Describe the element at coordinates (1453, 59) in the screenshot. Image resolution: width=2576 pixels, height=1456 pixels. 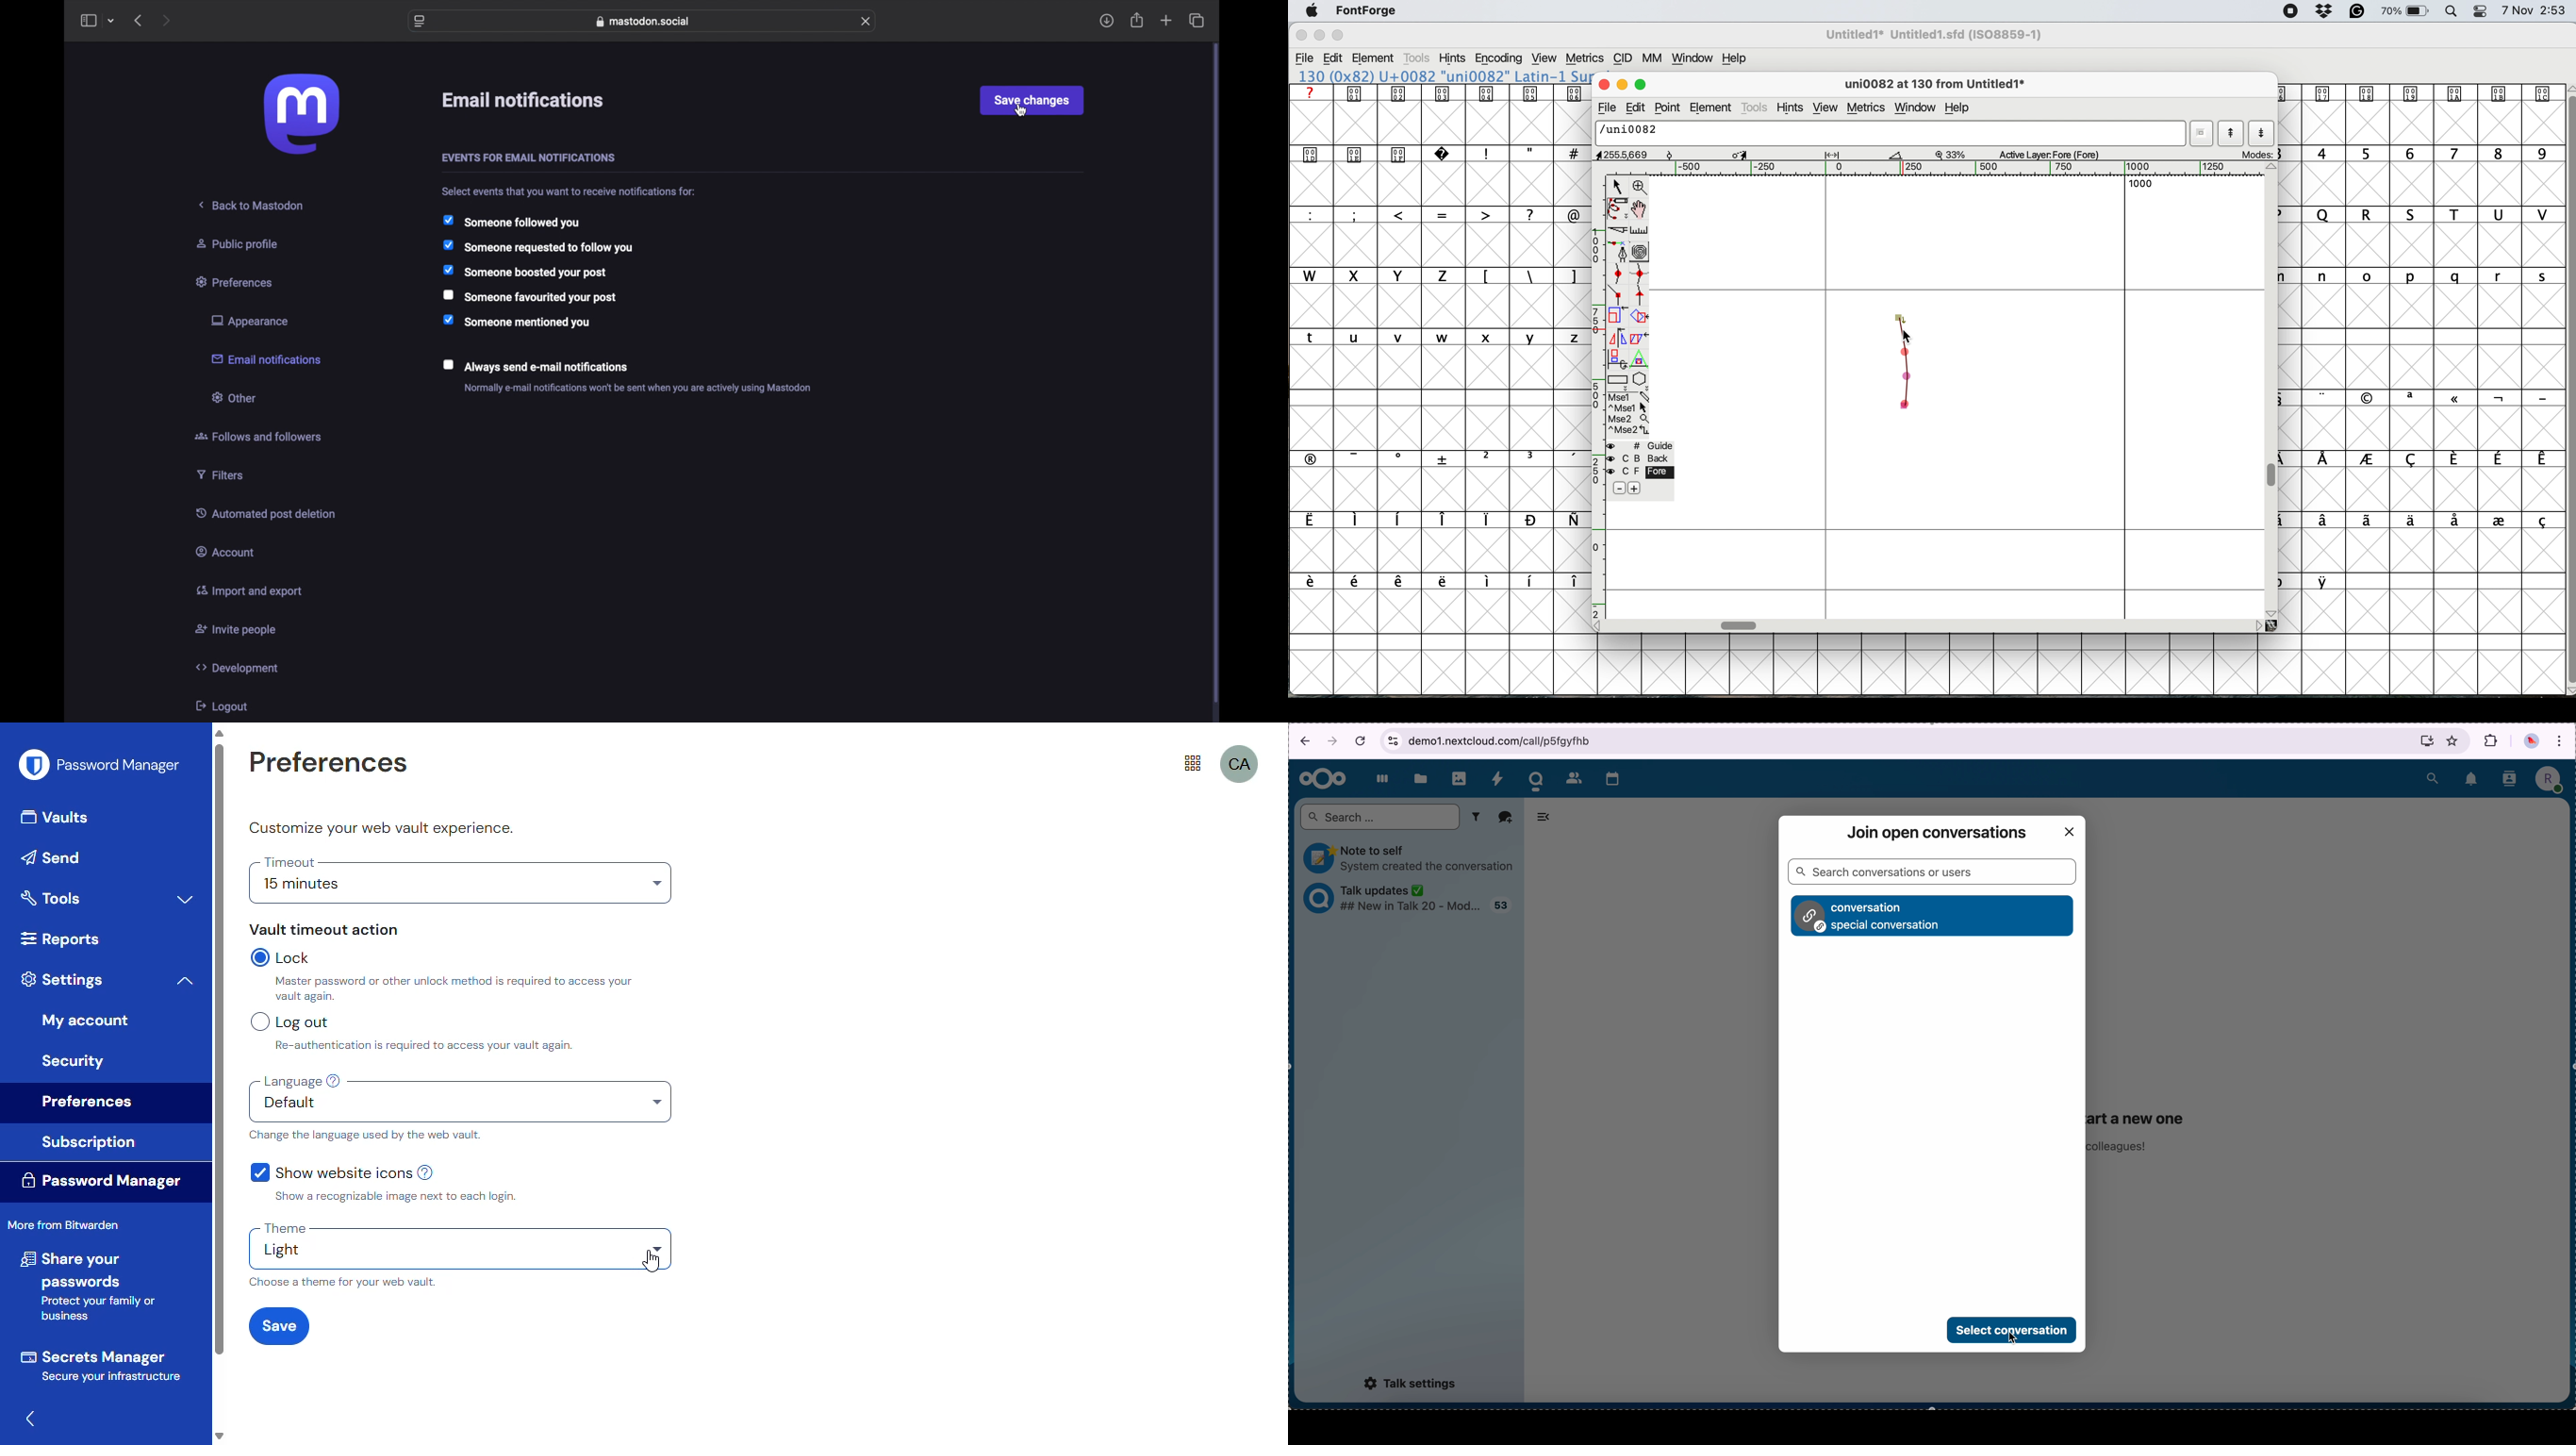
I see `hints` at that location.